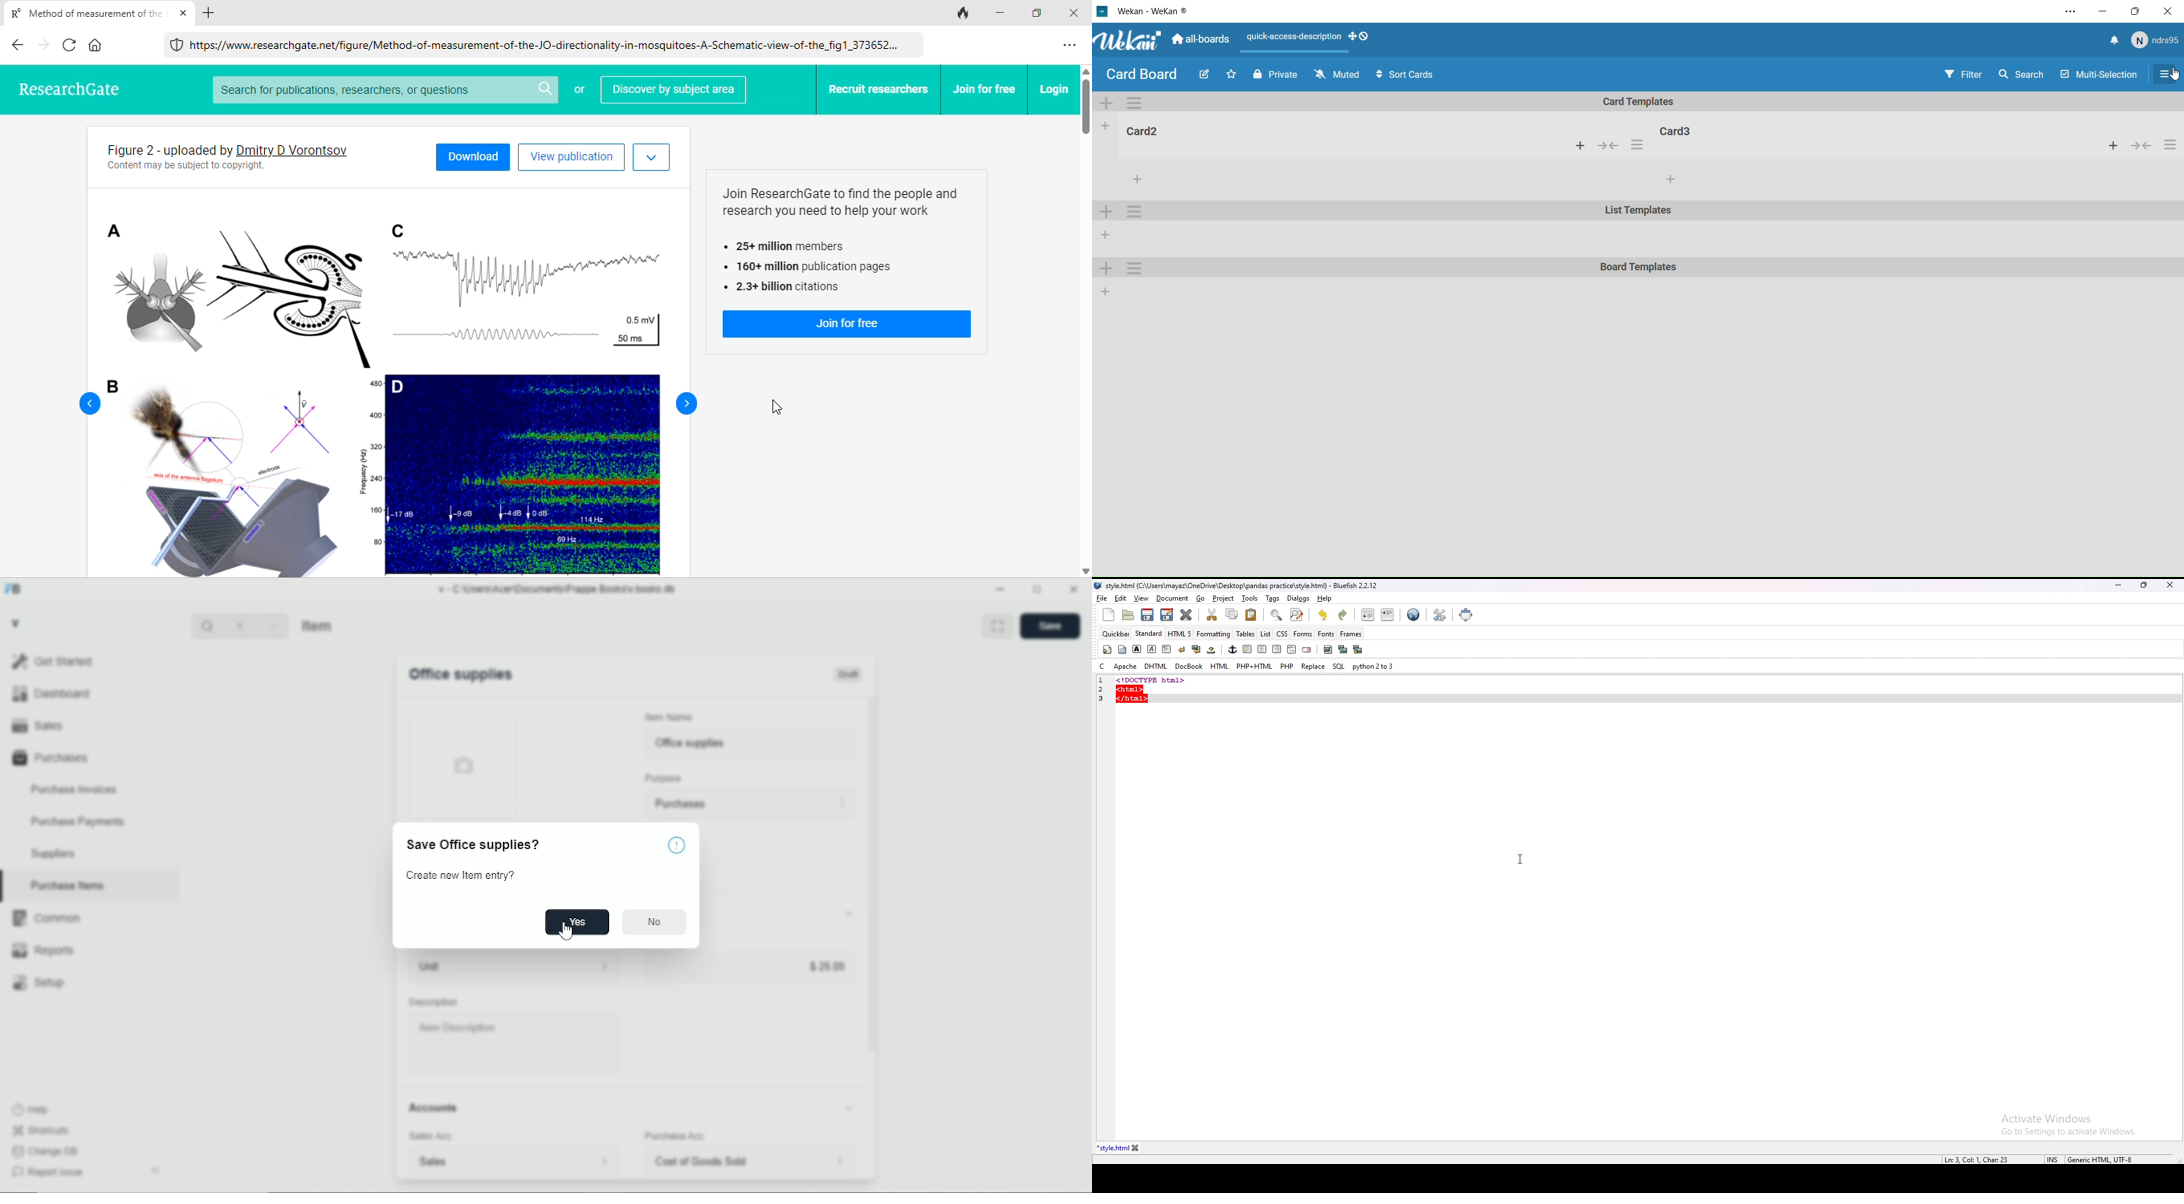 This screenshot has width=2184, height=1204. I want to click on bold, so click(1137, 649).